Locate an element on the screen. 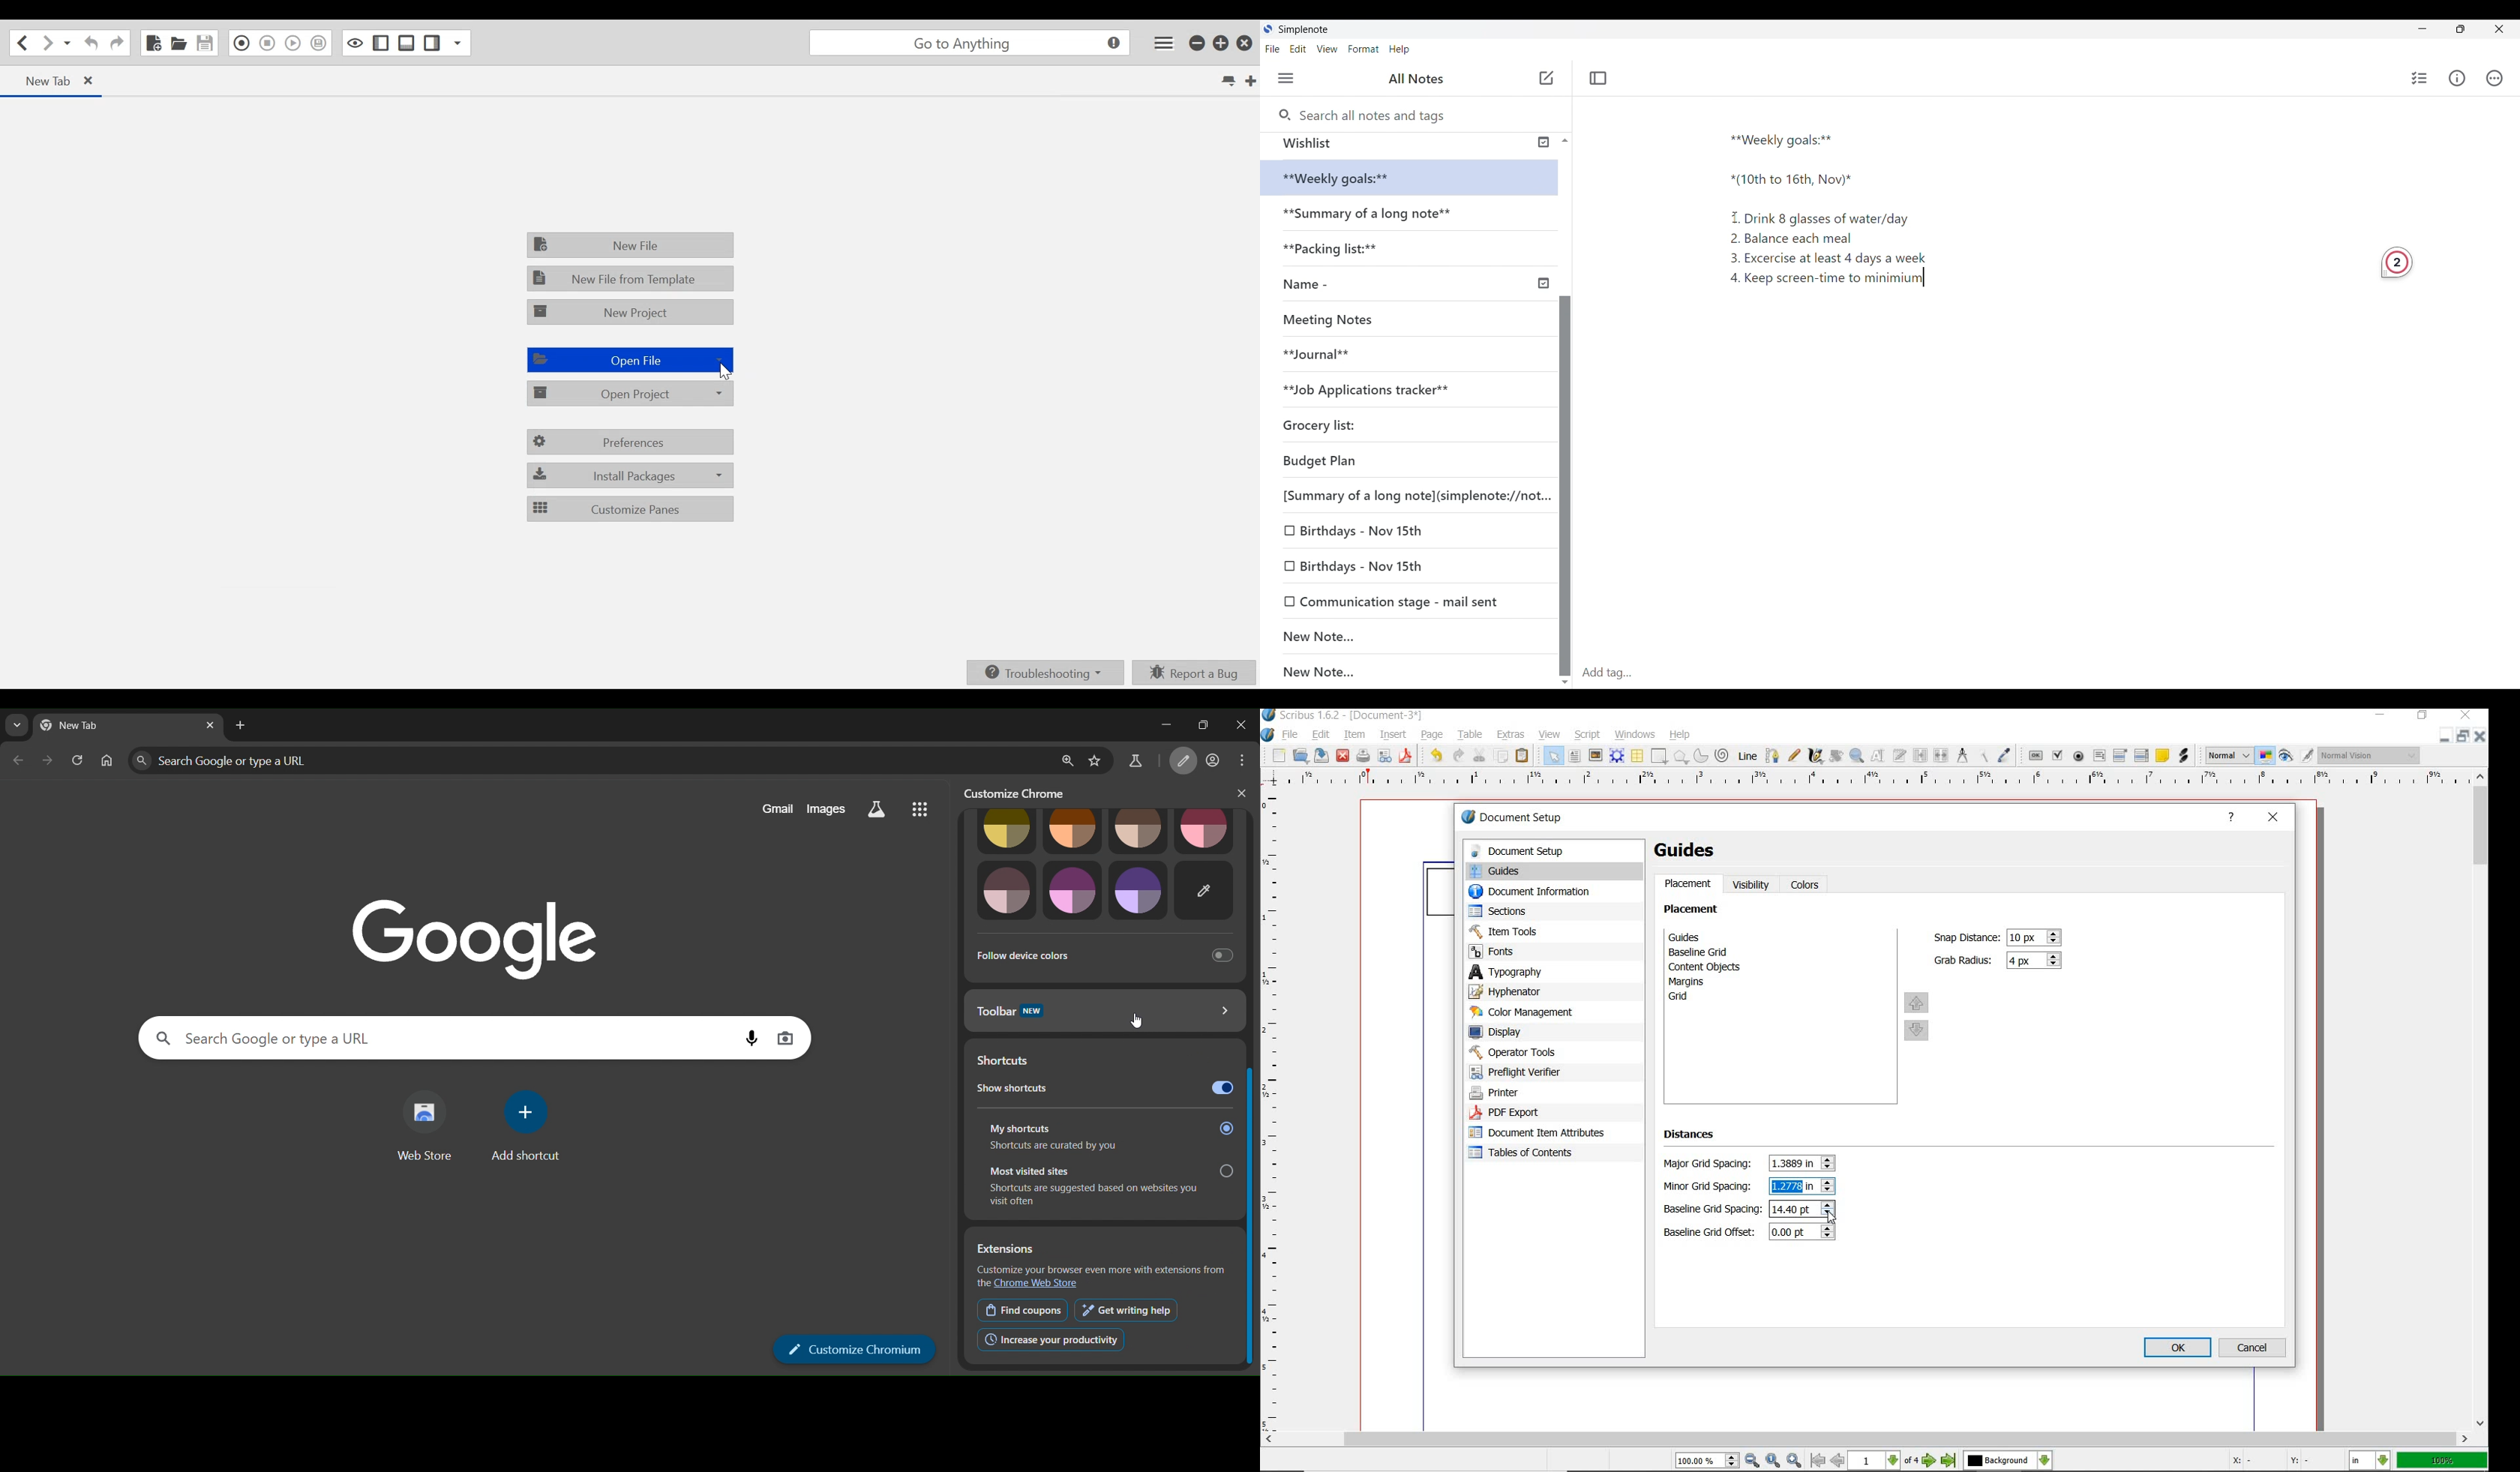 This screenshot has height=1484, width=2520. select is located at coordinates (1555, 758).